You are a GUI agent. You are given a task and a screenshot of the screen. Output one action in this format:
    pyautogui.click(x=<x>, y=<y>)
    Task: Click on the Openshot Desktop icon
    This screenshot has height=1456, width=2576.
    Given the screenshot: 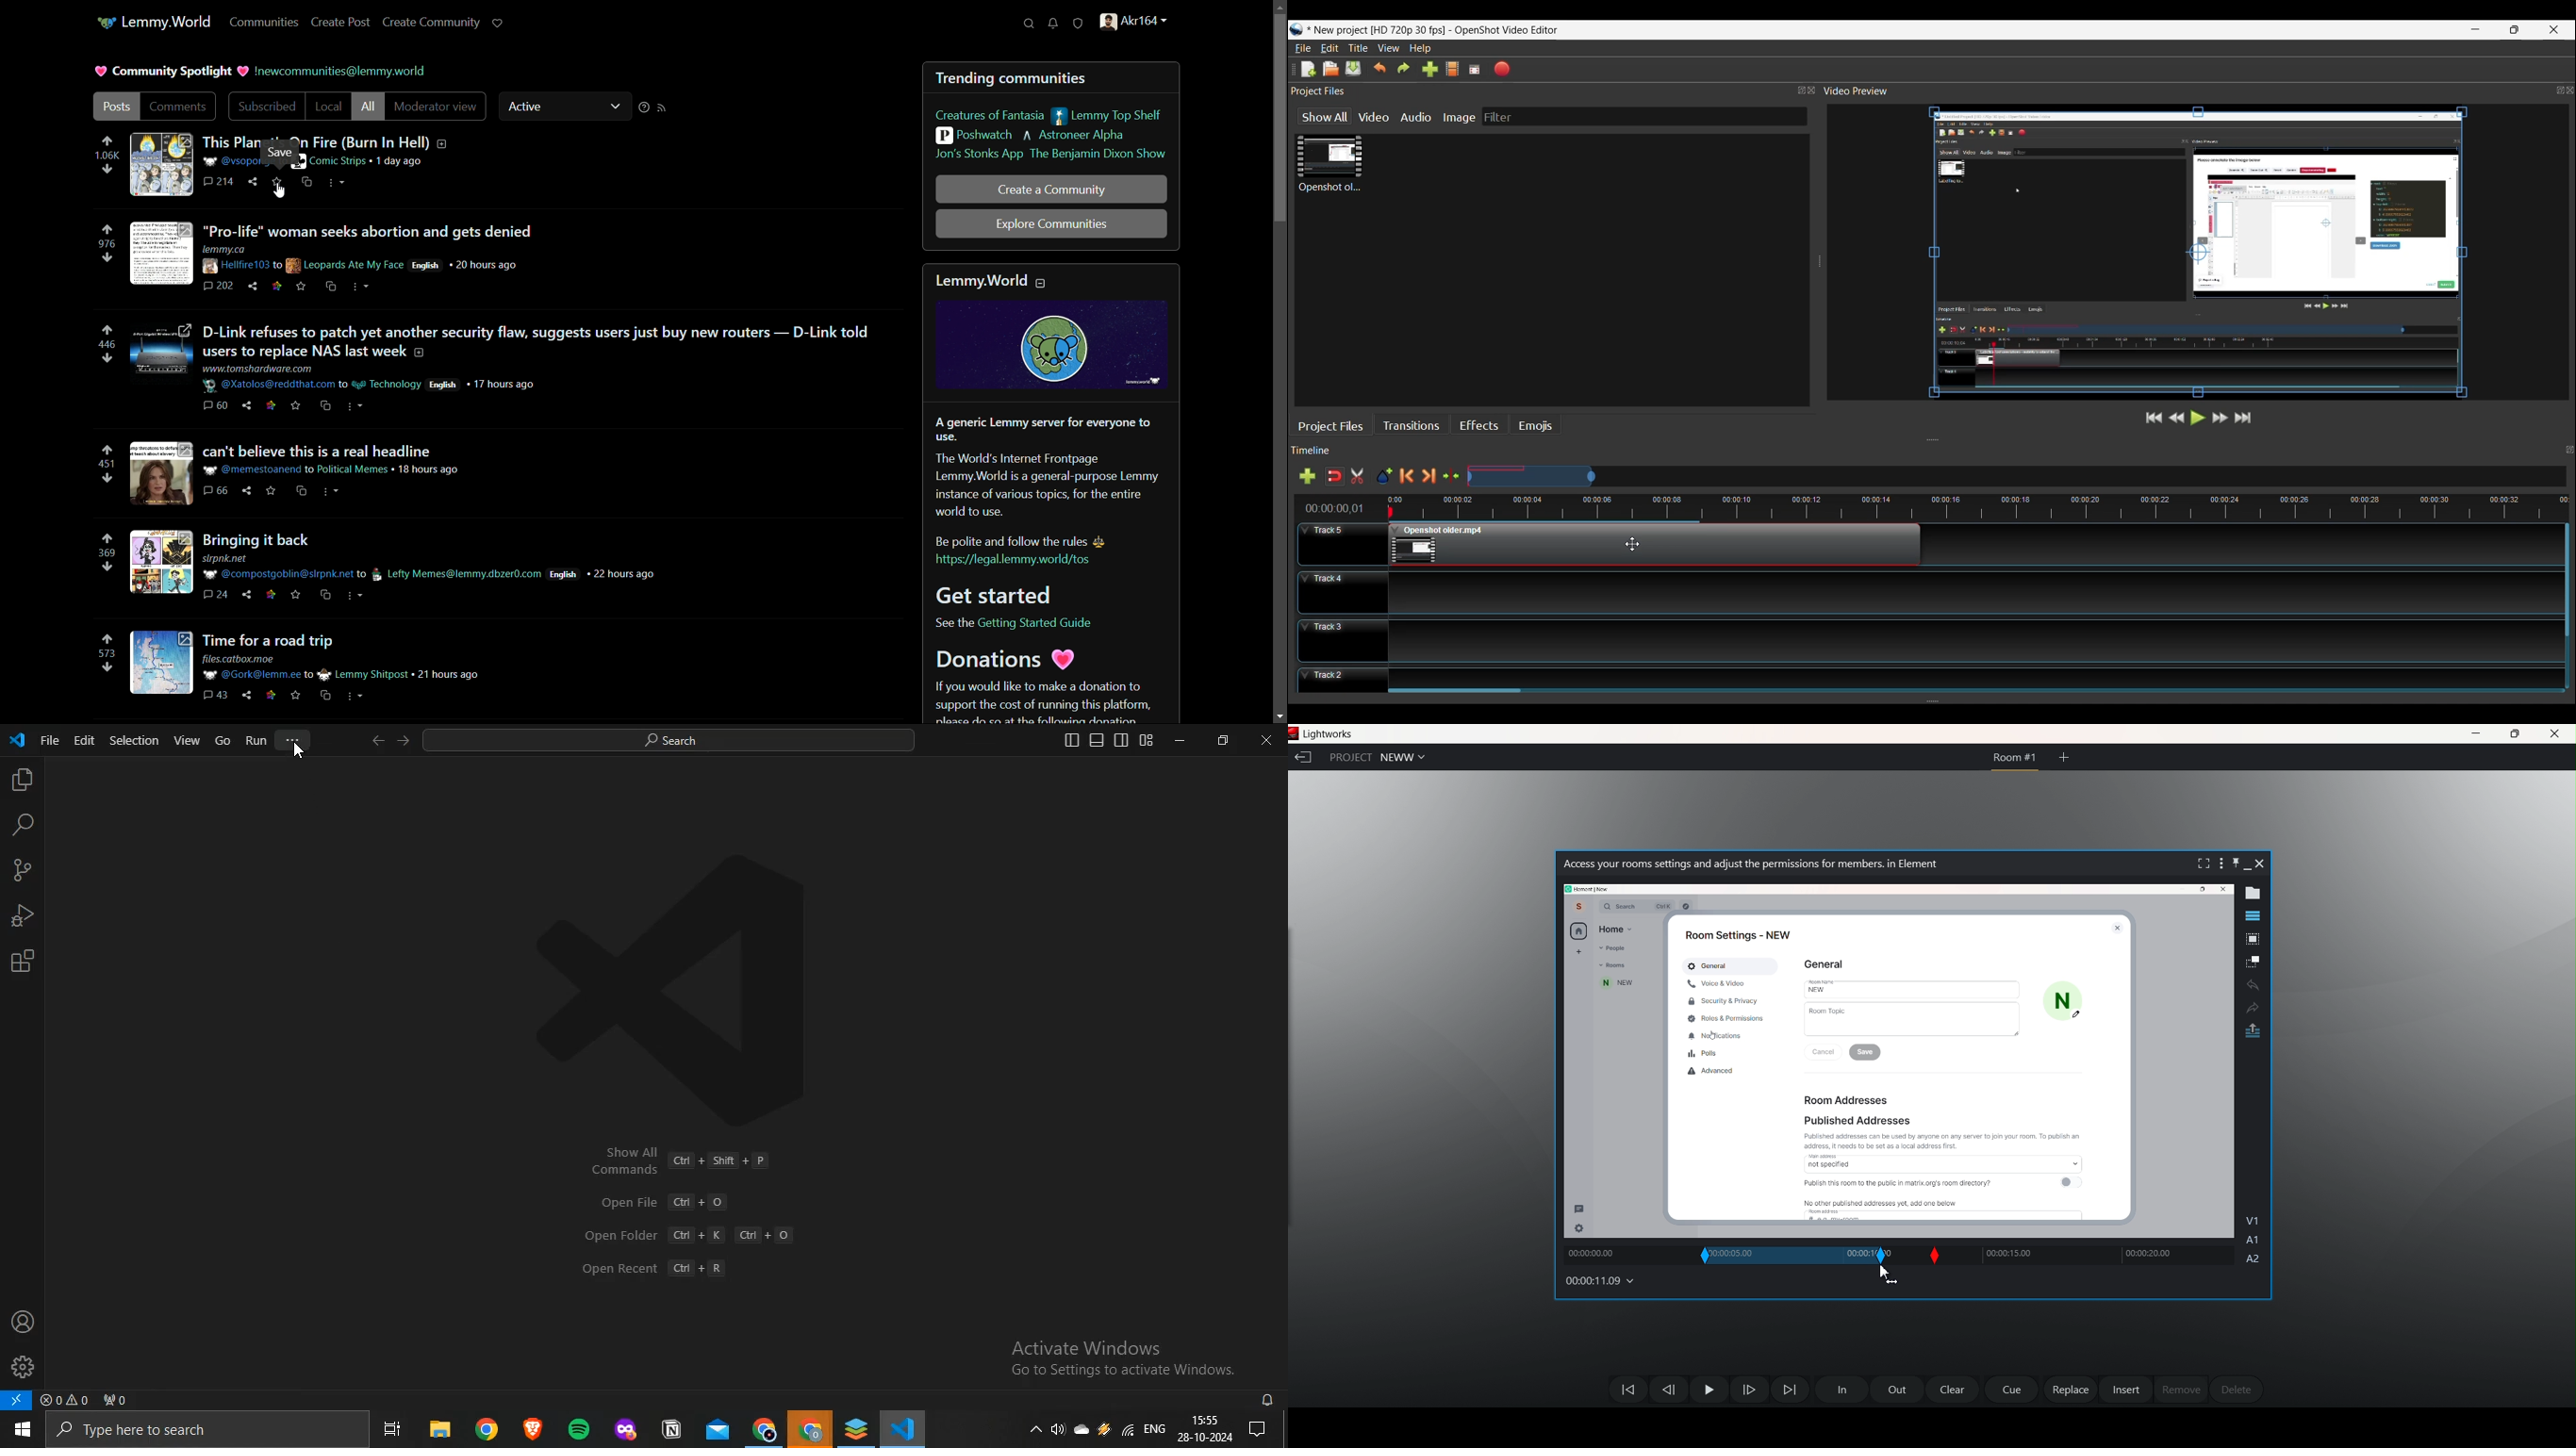 What is the action you would take?
    pyautogui.click(x=1297, y=31)
    